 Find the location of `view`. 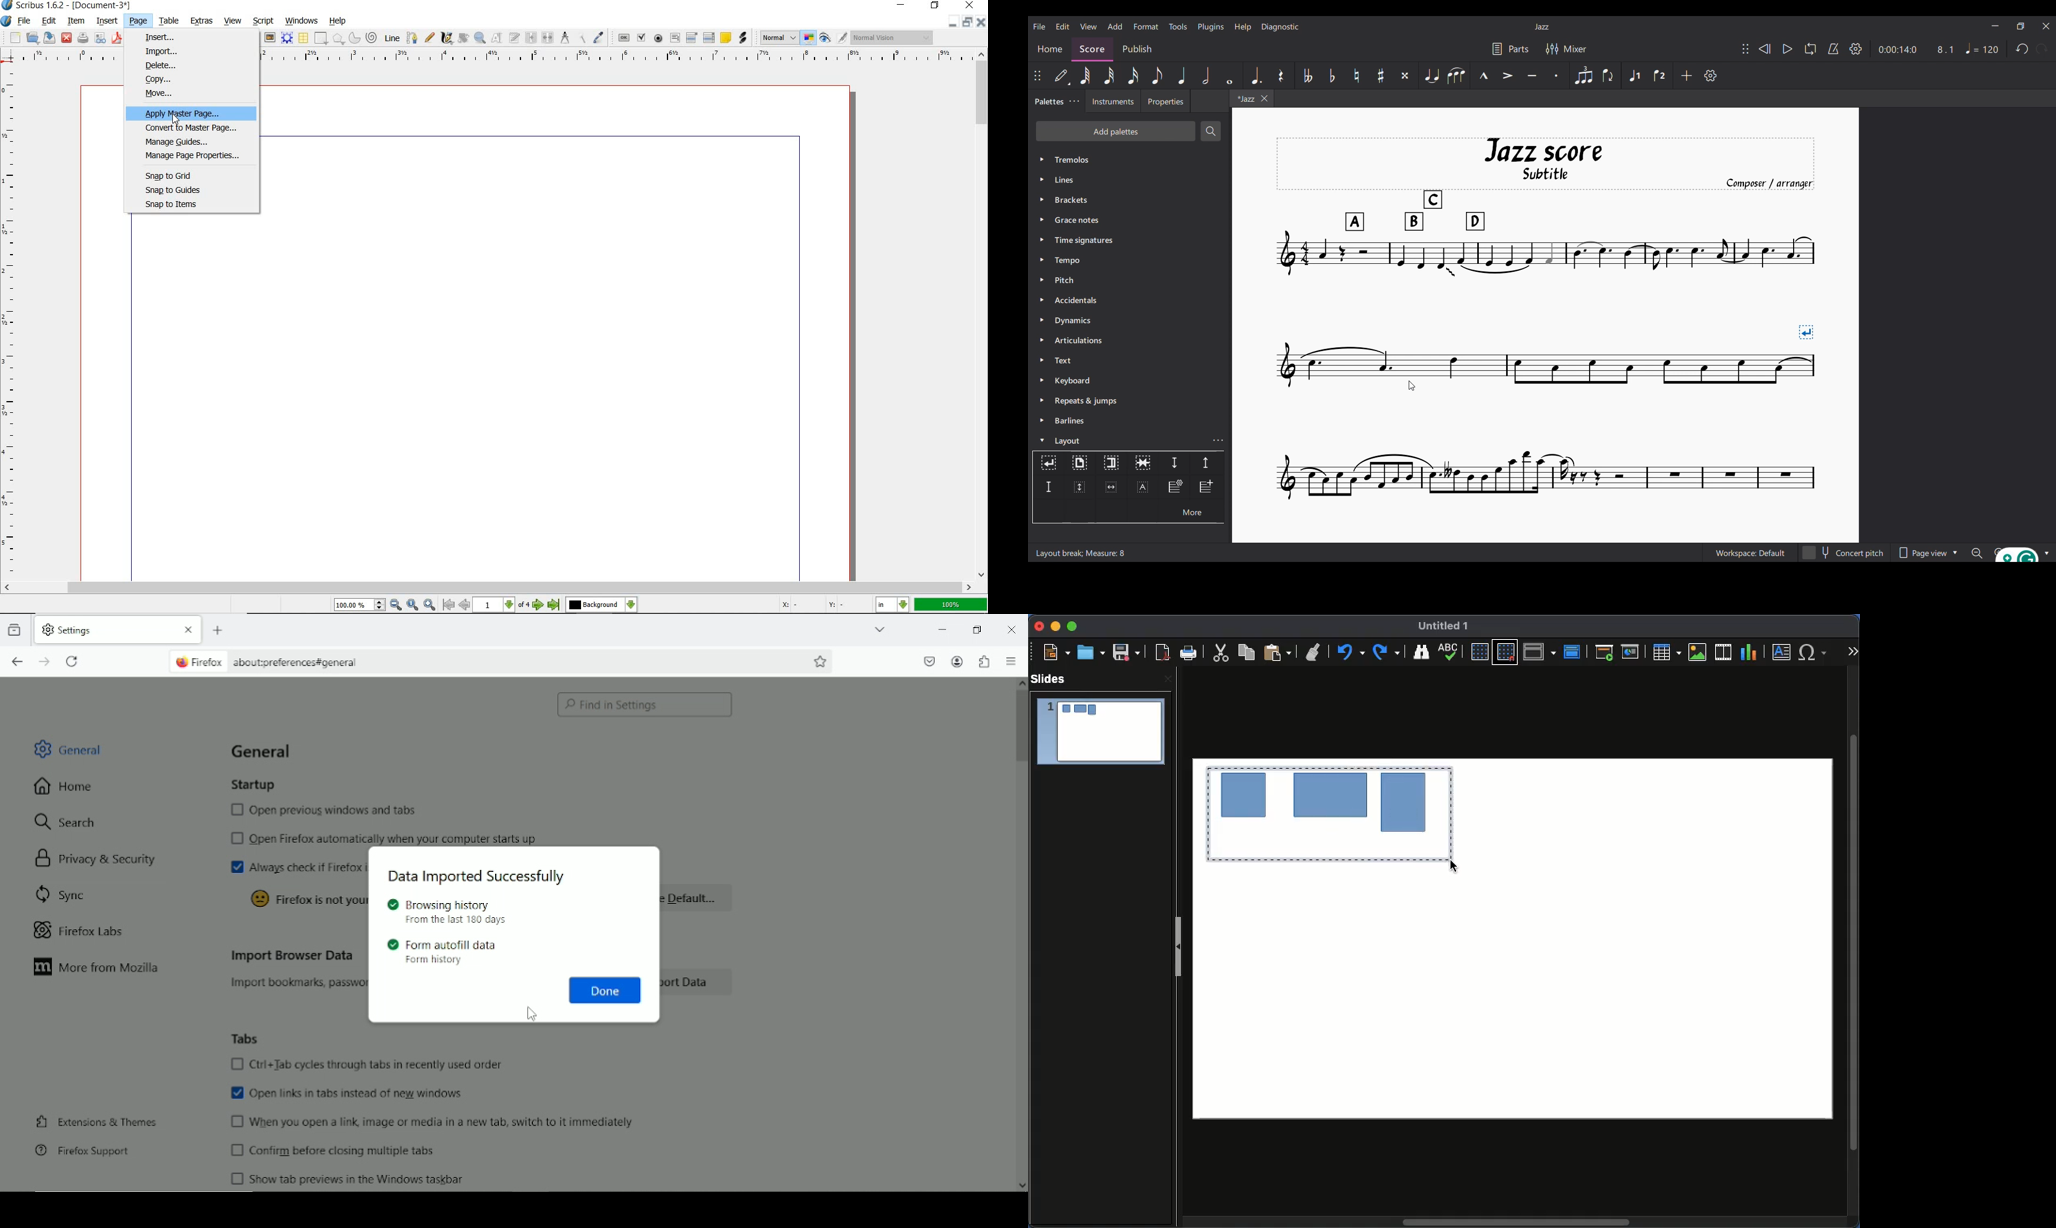

view is located at coordinates (233, 21).